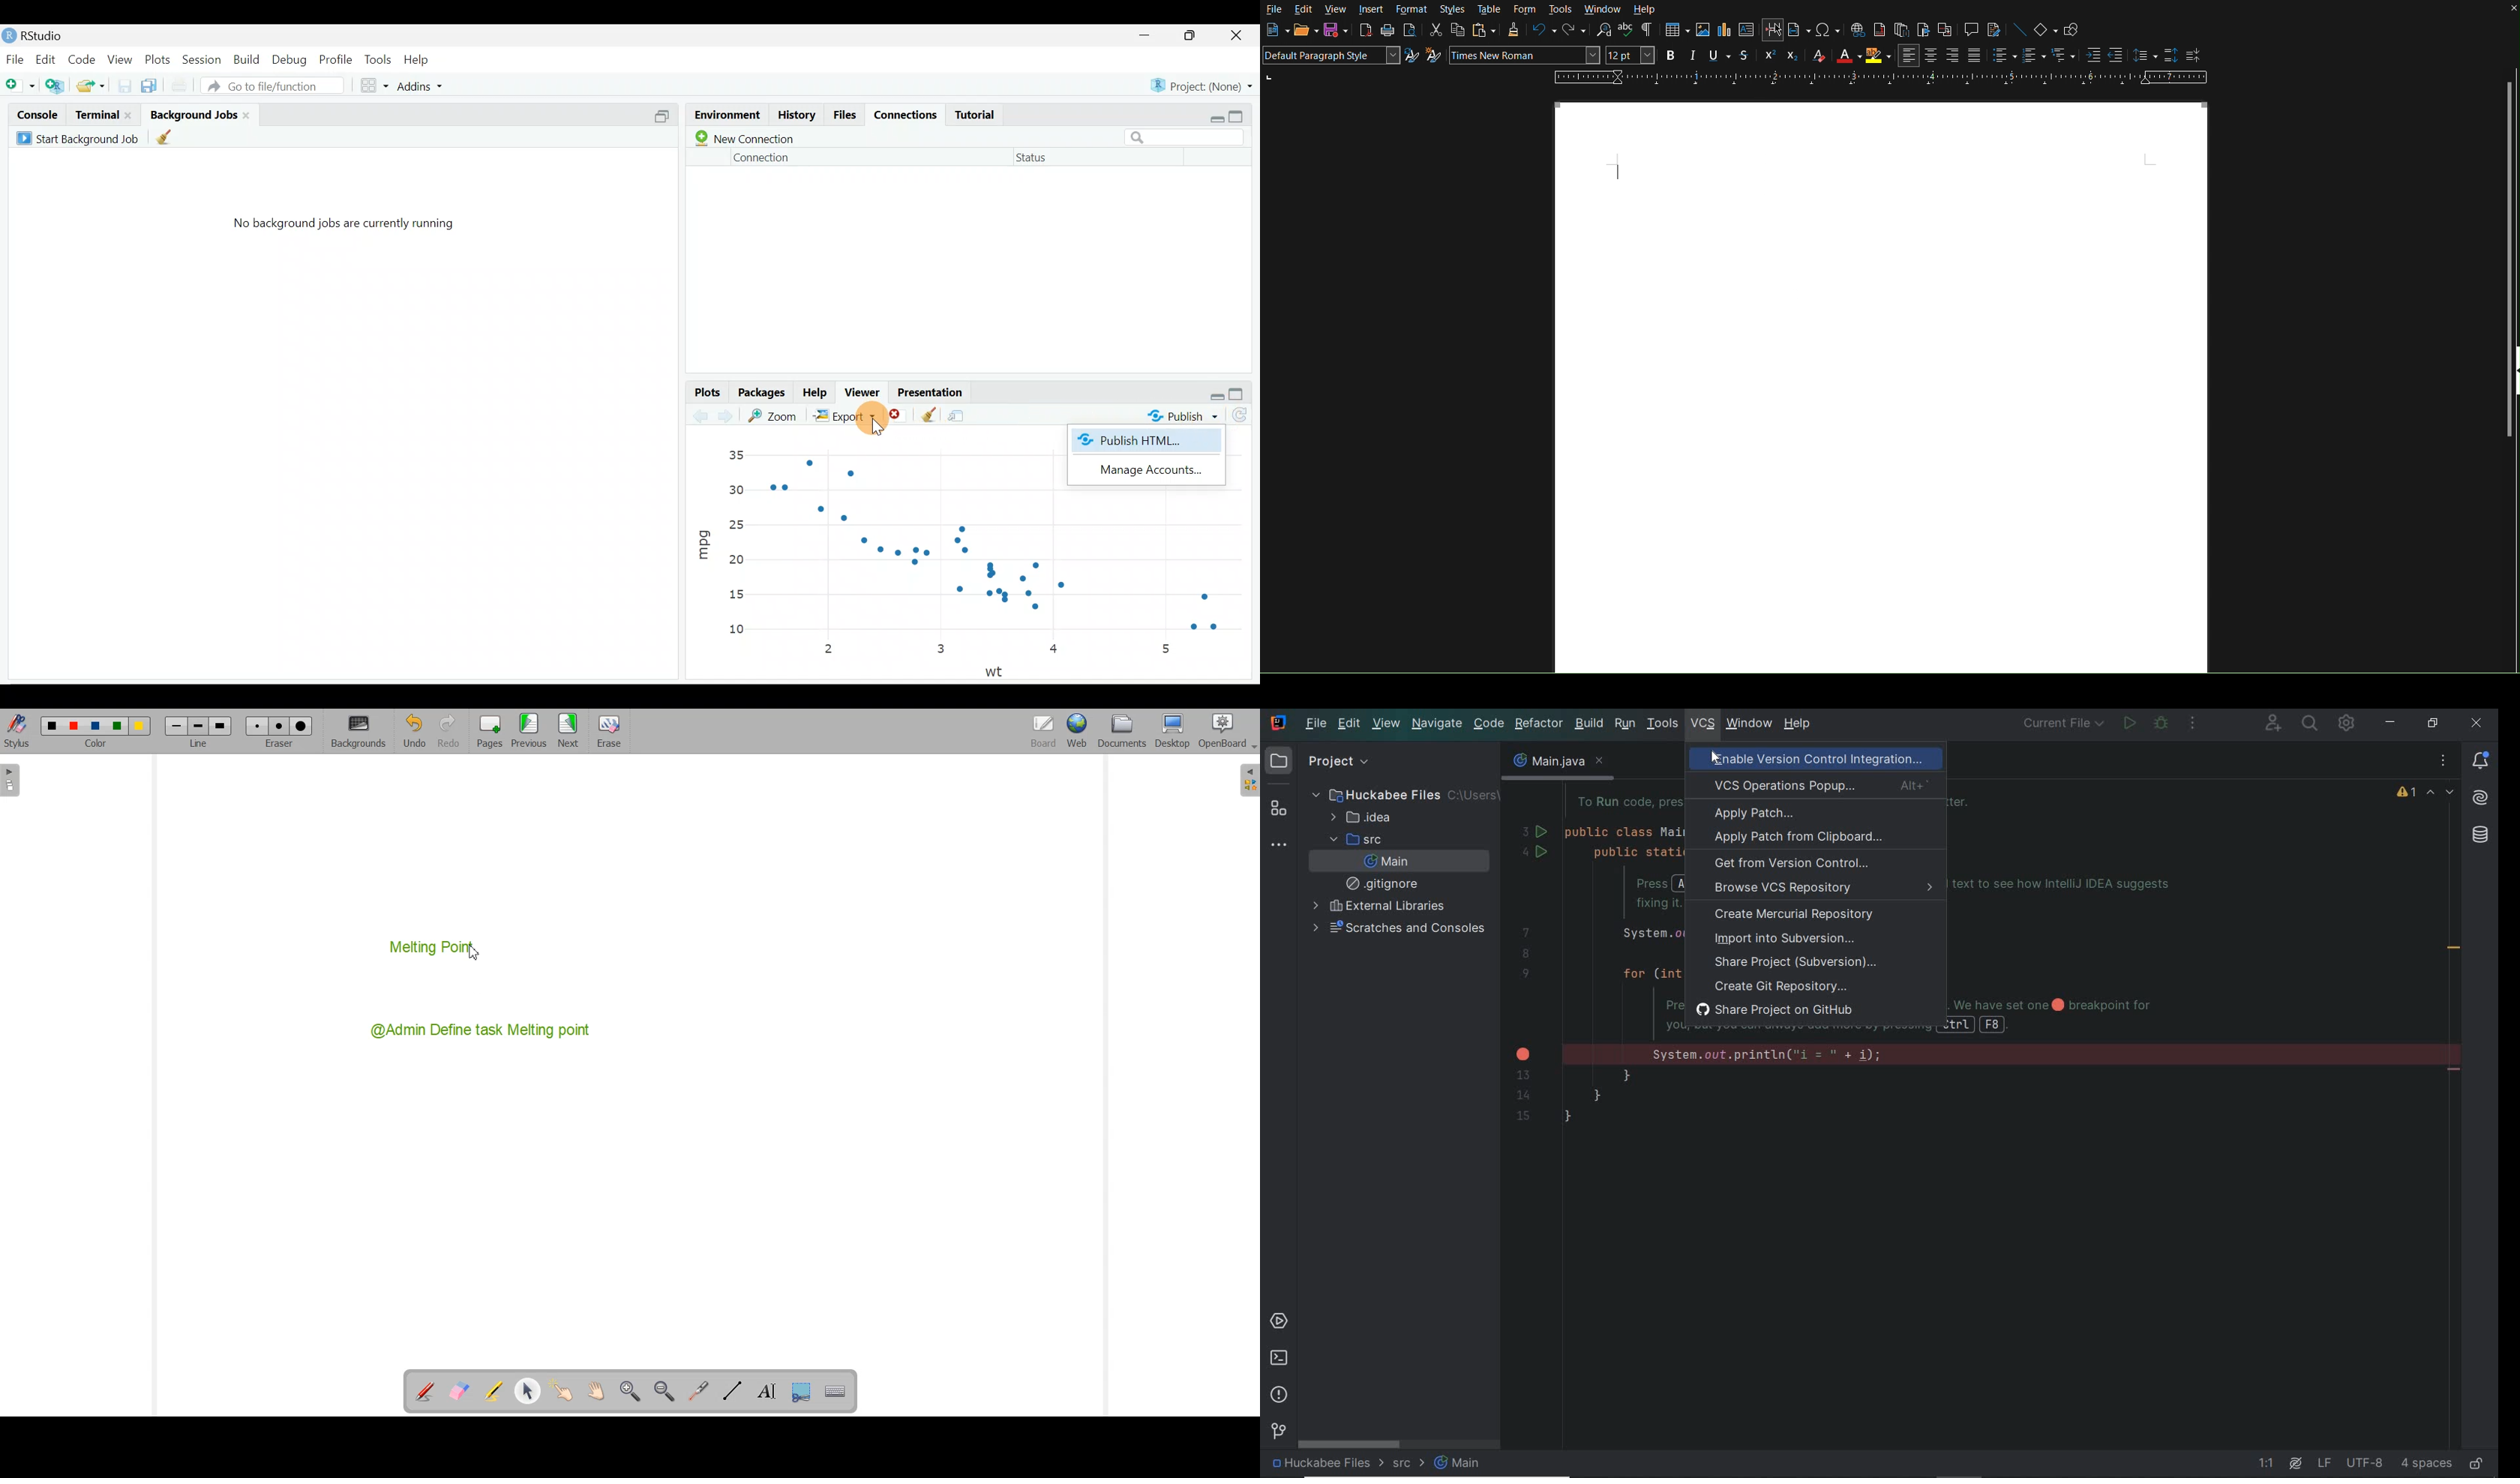 The width and height of the screenshot is (2520, 1484). I want to click on open an existing file, so click(92, 83).